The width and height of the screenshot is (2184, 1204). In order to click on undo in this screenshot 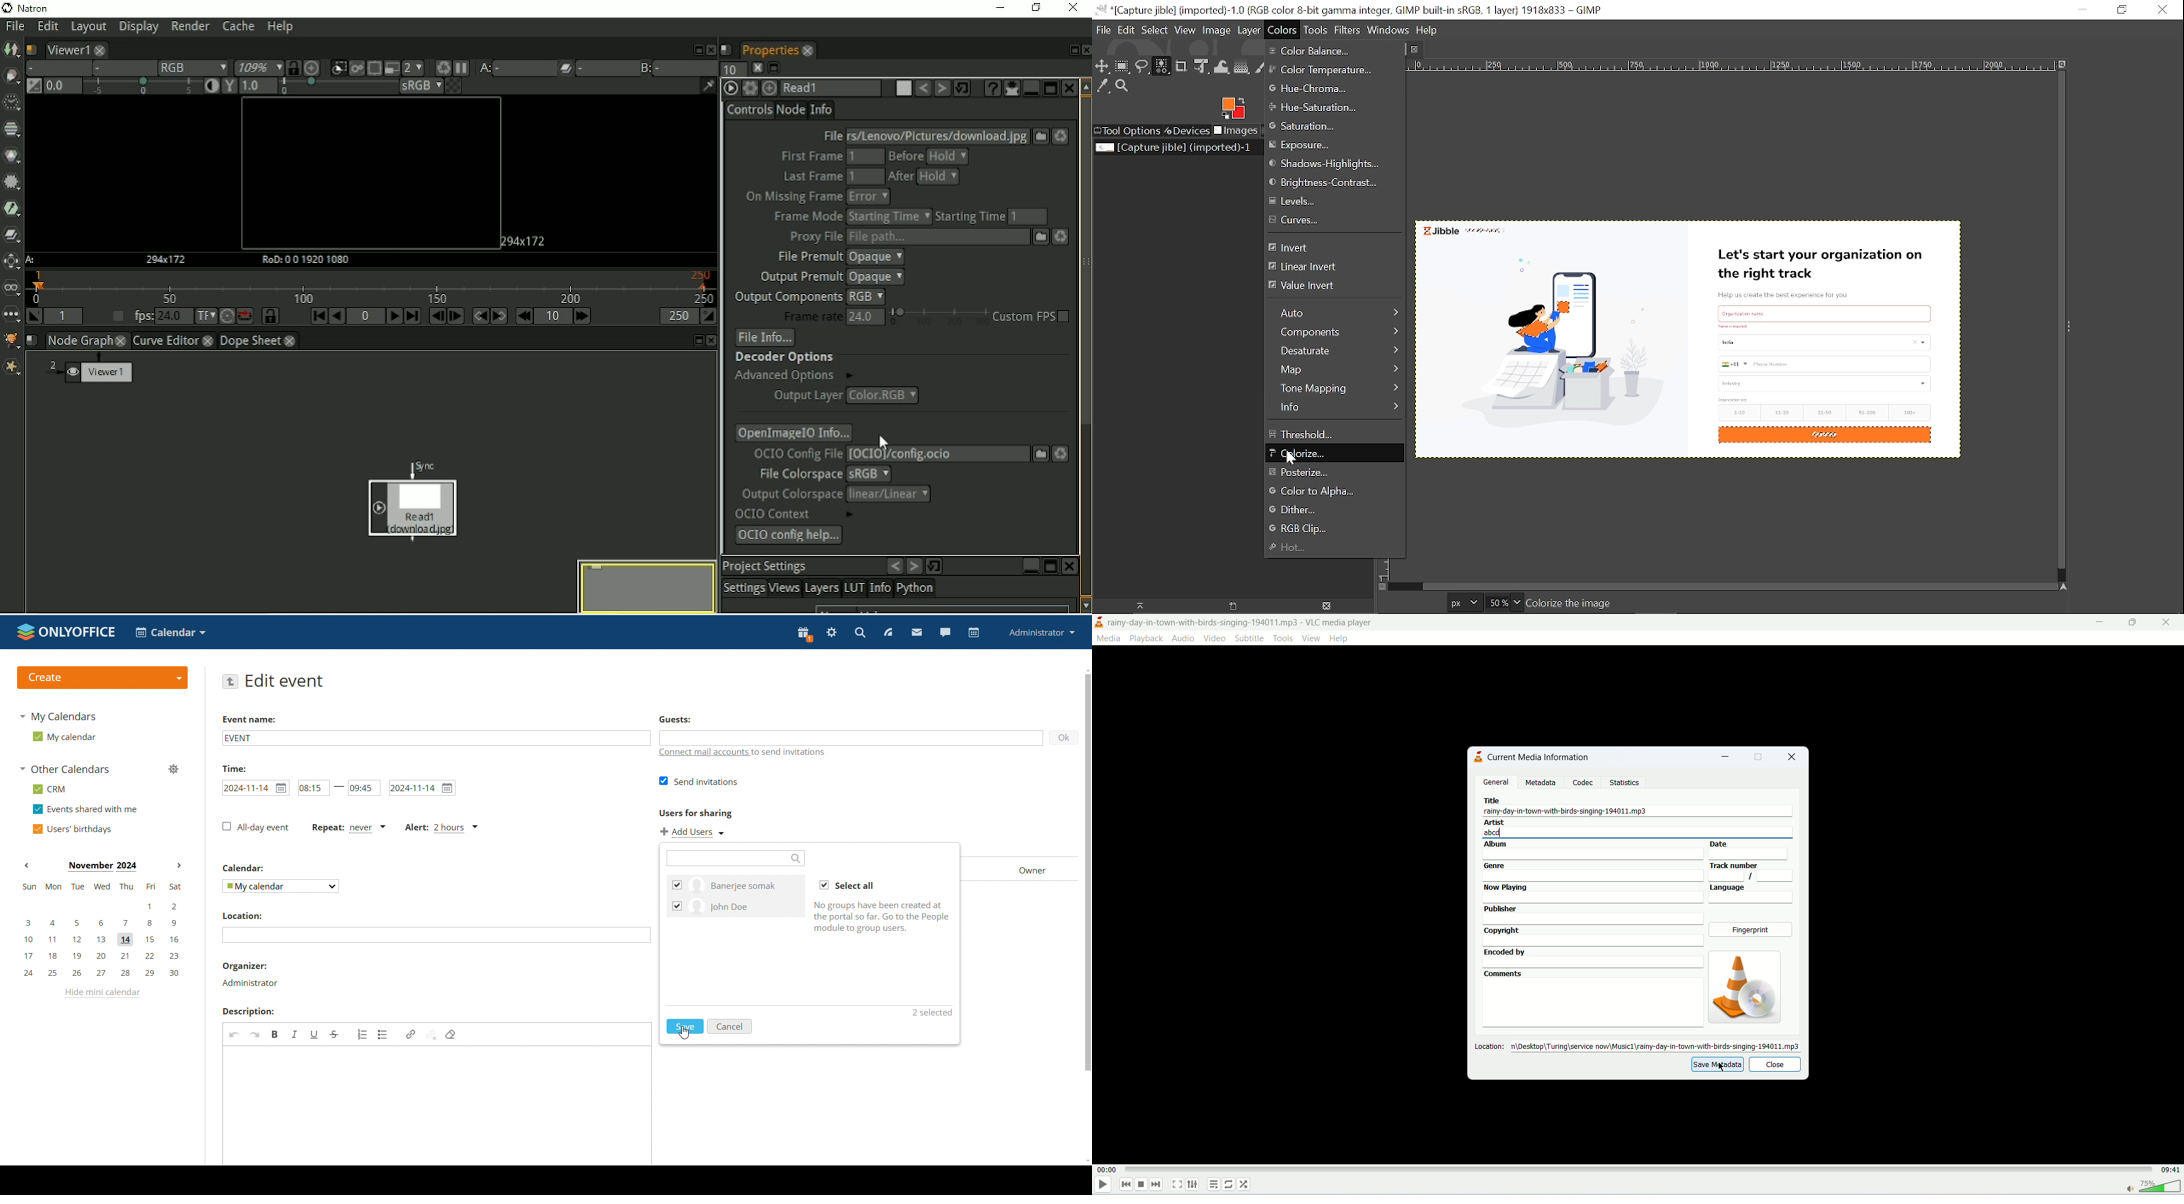, I will do `click(235, 1034)`.